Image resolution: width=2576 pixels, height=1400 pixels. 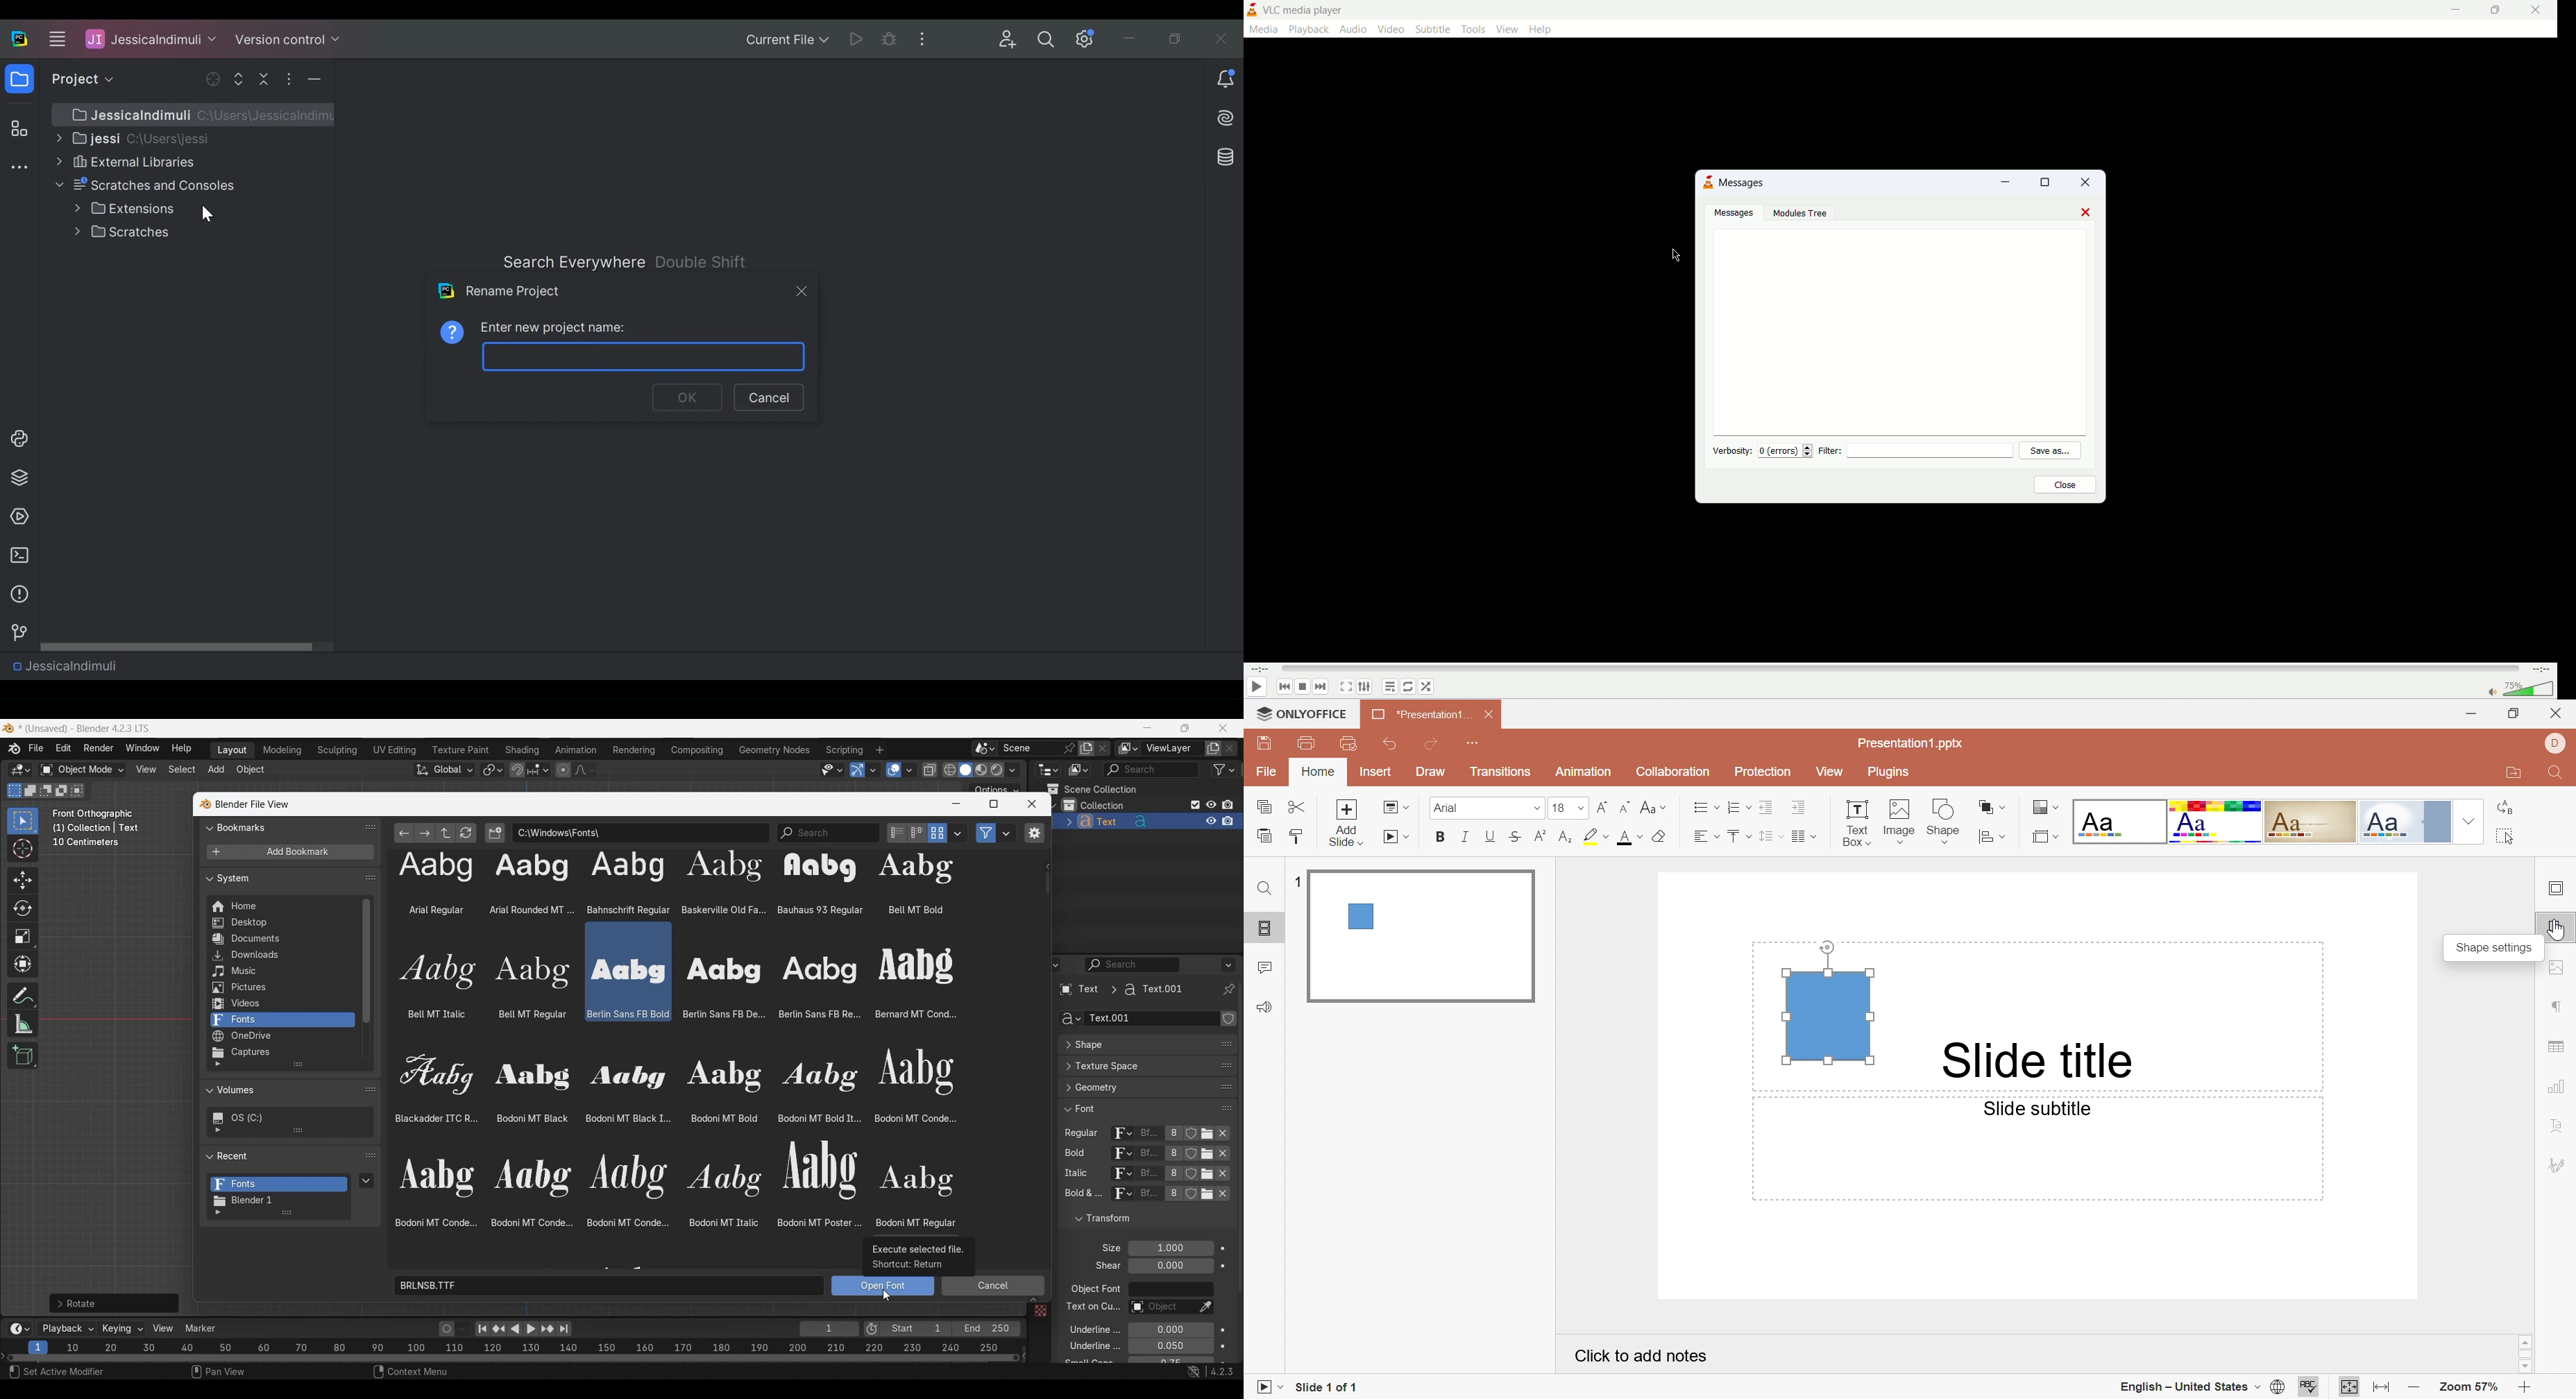 I want to click on Selectability and visibility, so click(x=832, y=770).